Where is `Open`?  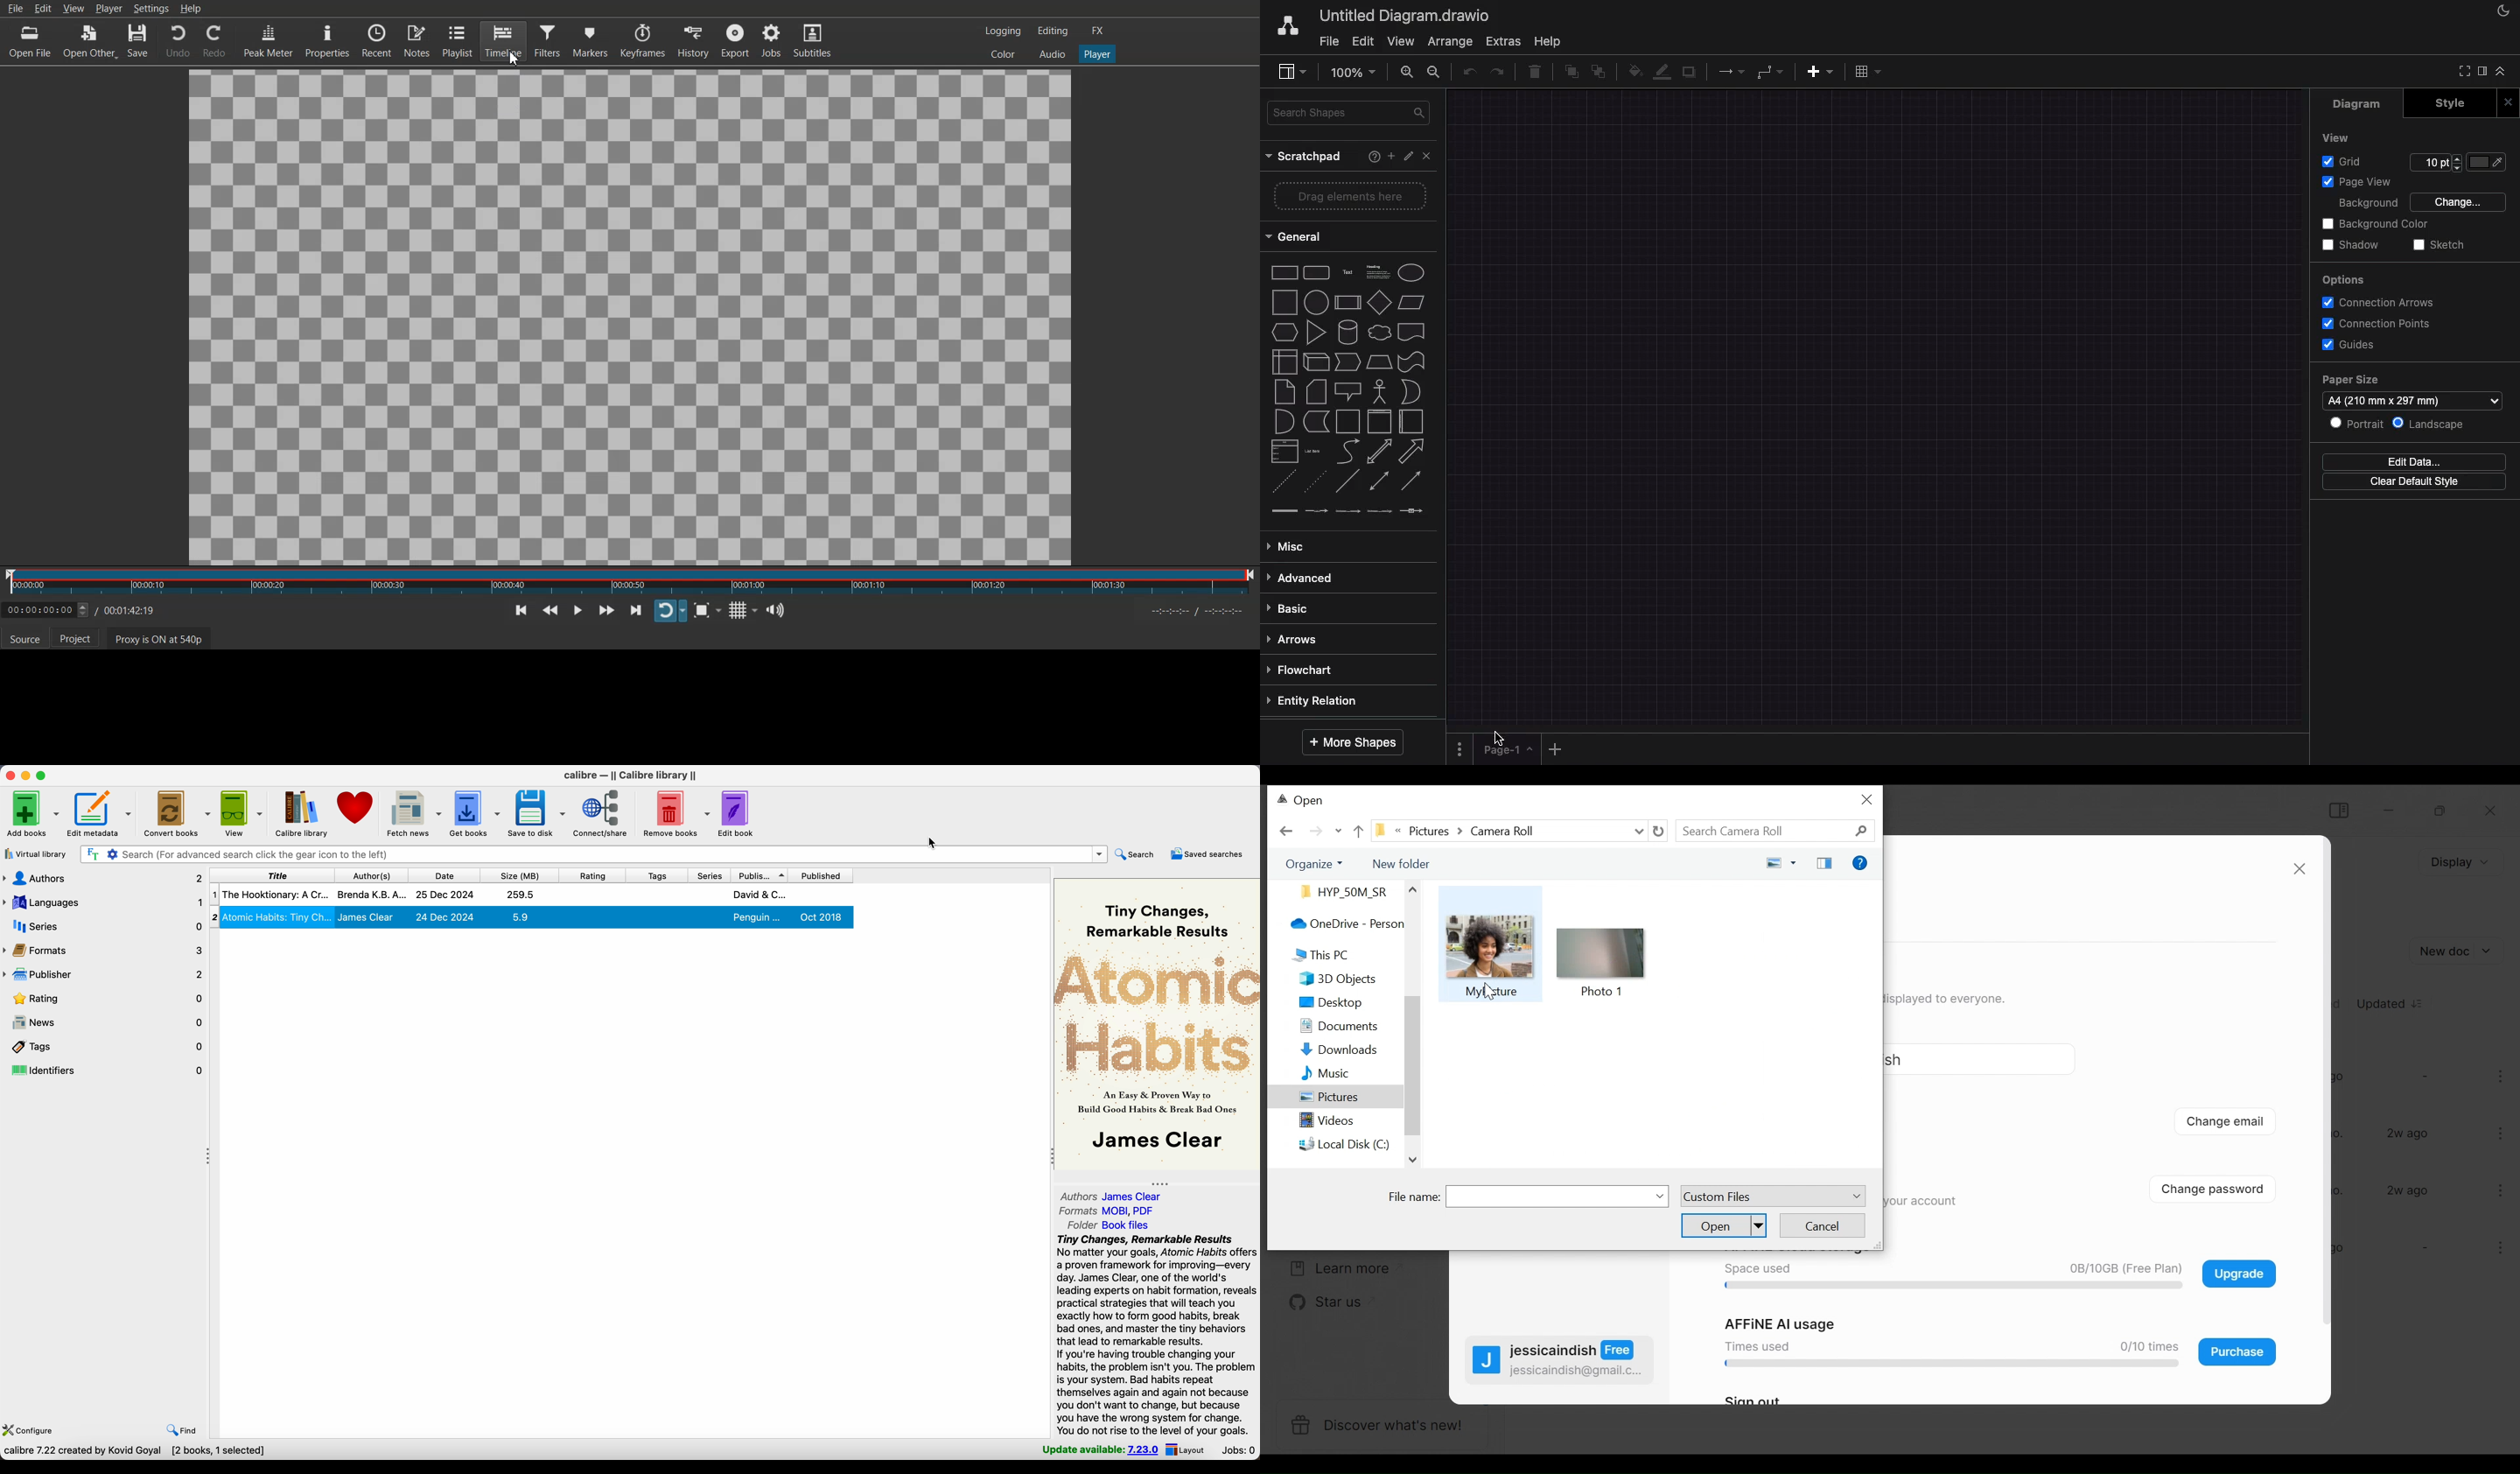
Open is located at coordinates (1302, 802).